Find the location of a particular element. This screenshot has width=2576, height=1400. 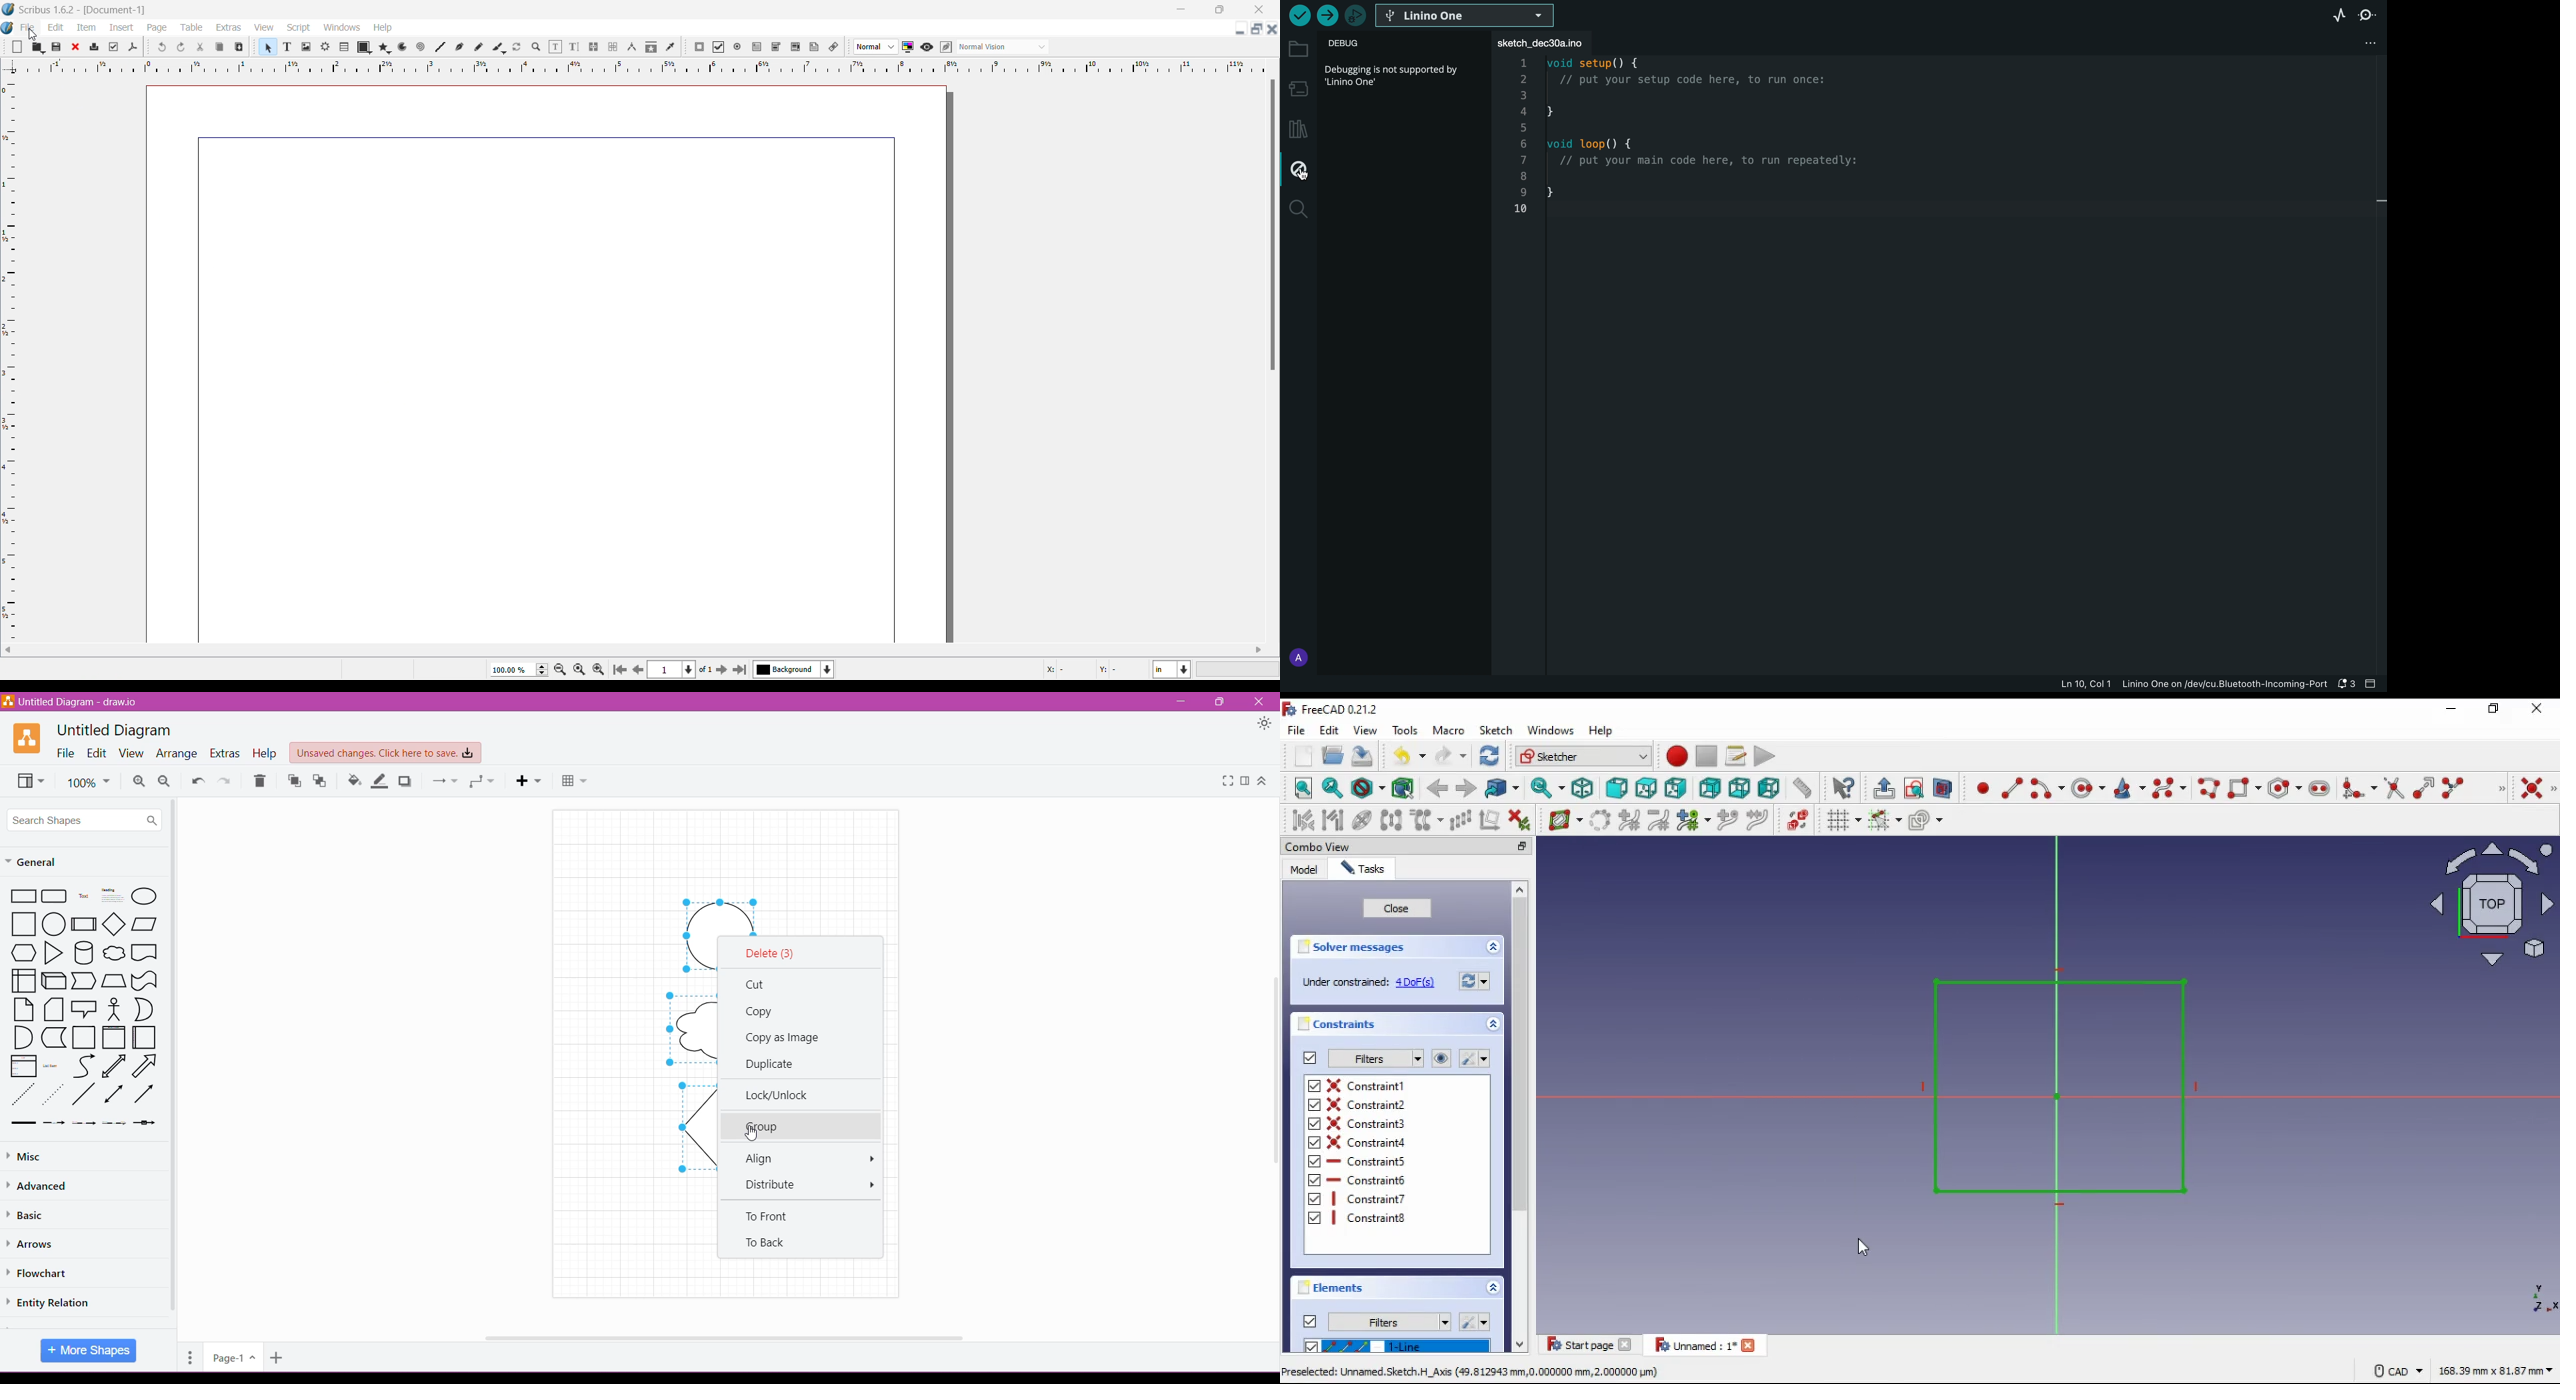

zoom size is located at coordinates (517, 669).